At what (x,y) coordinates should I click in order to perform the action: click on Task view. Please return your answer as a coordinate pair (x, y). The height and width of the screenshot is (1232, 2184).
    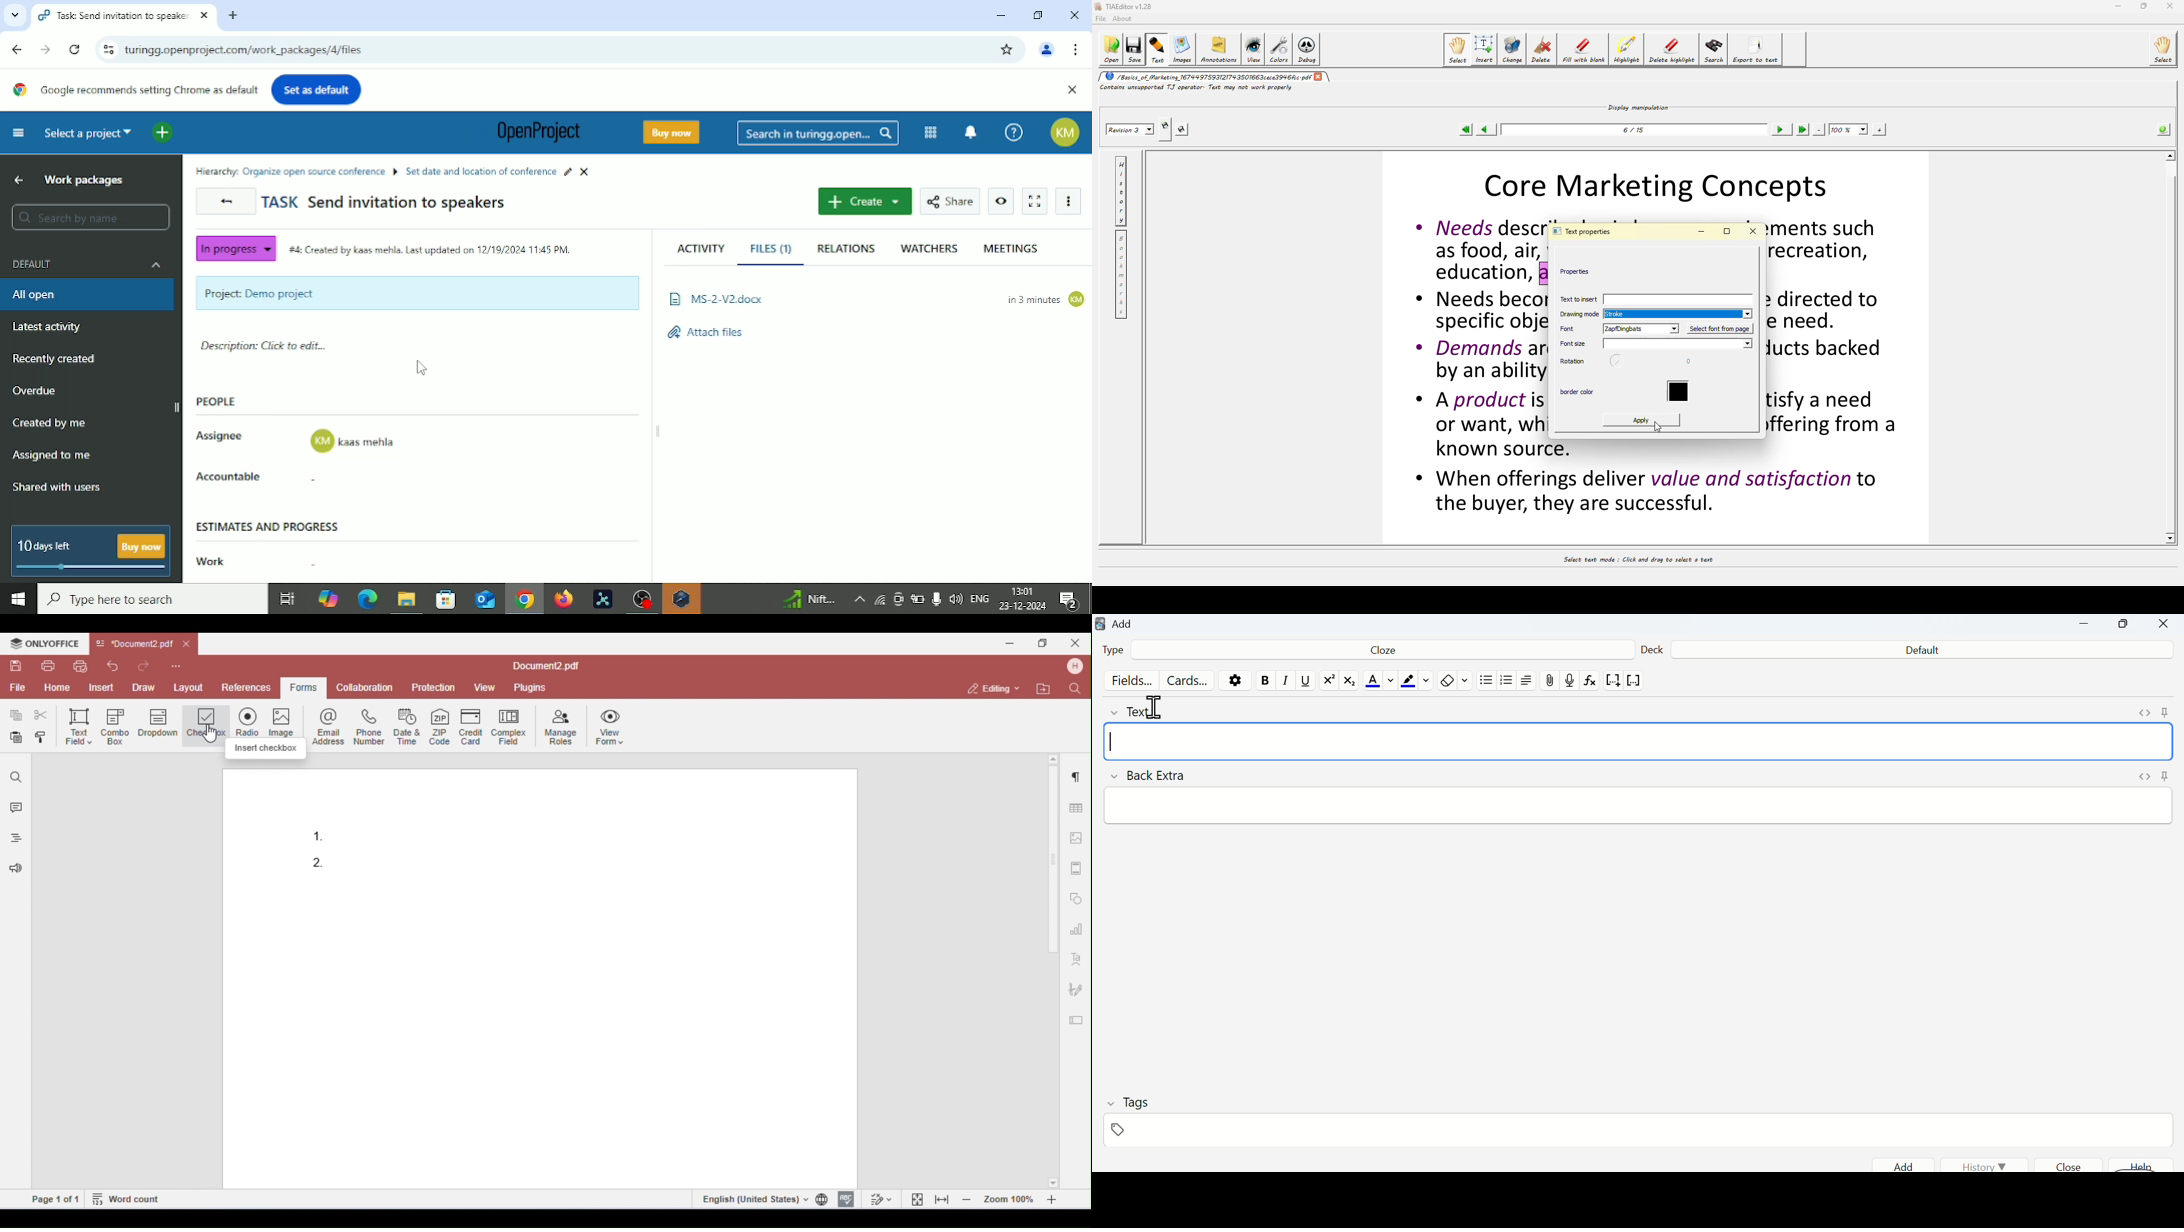
    Looking at the image, I should click on (287, 601).